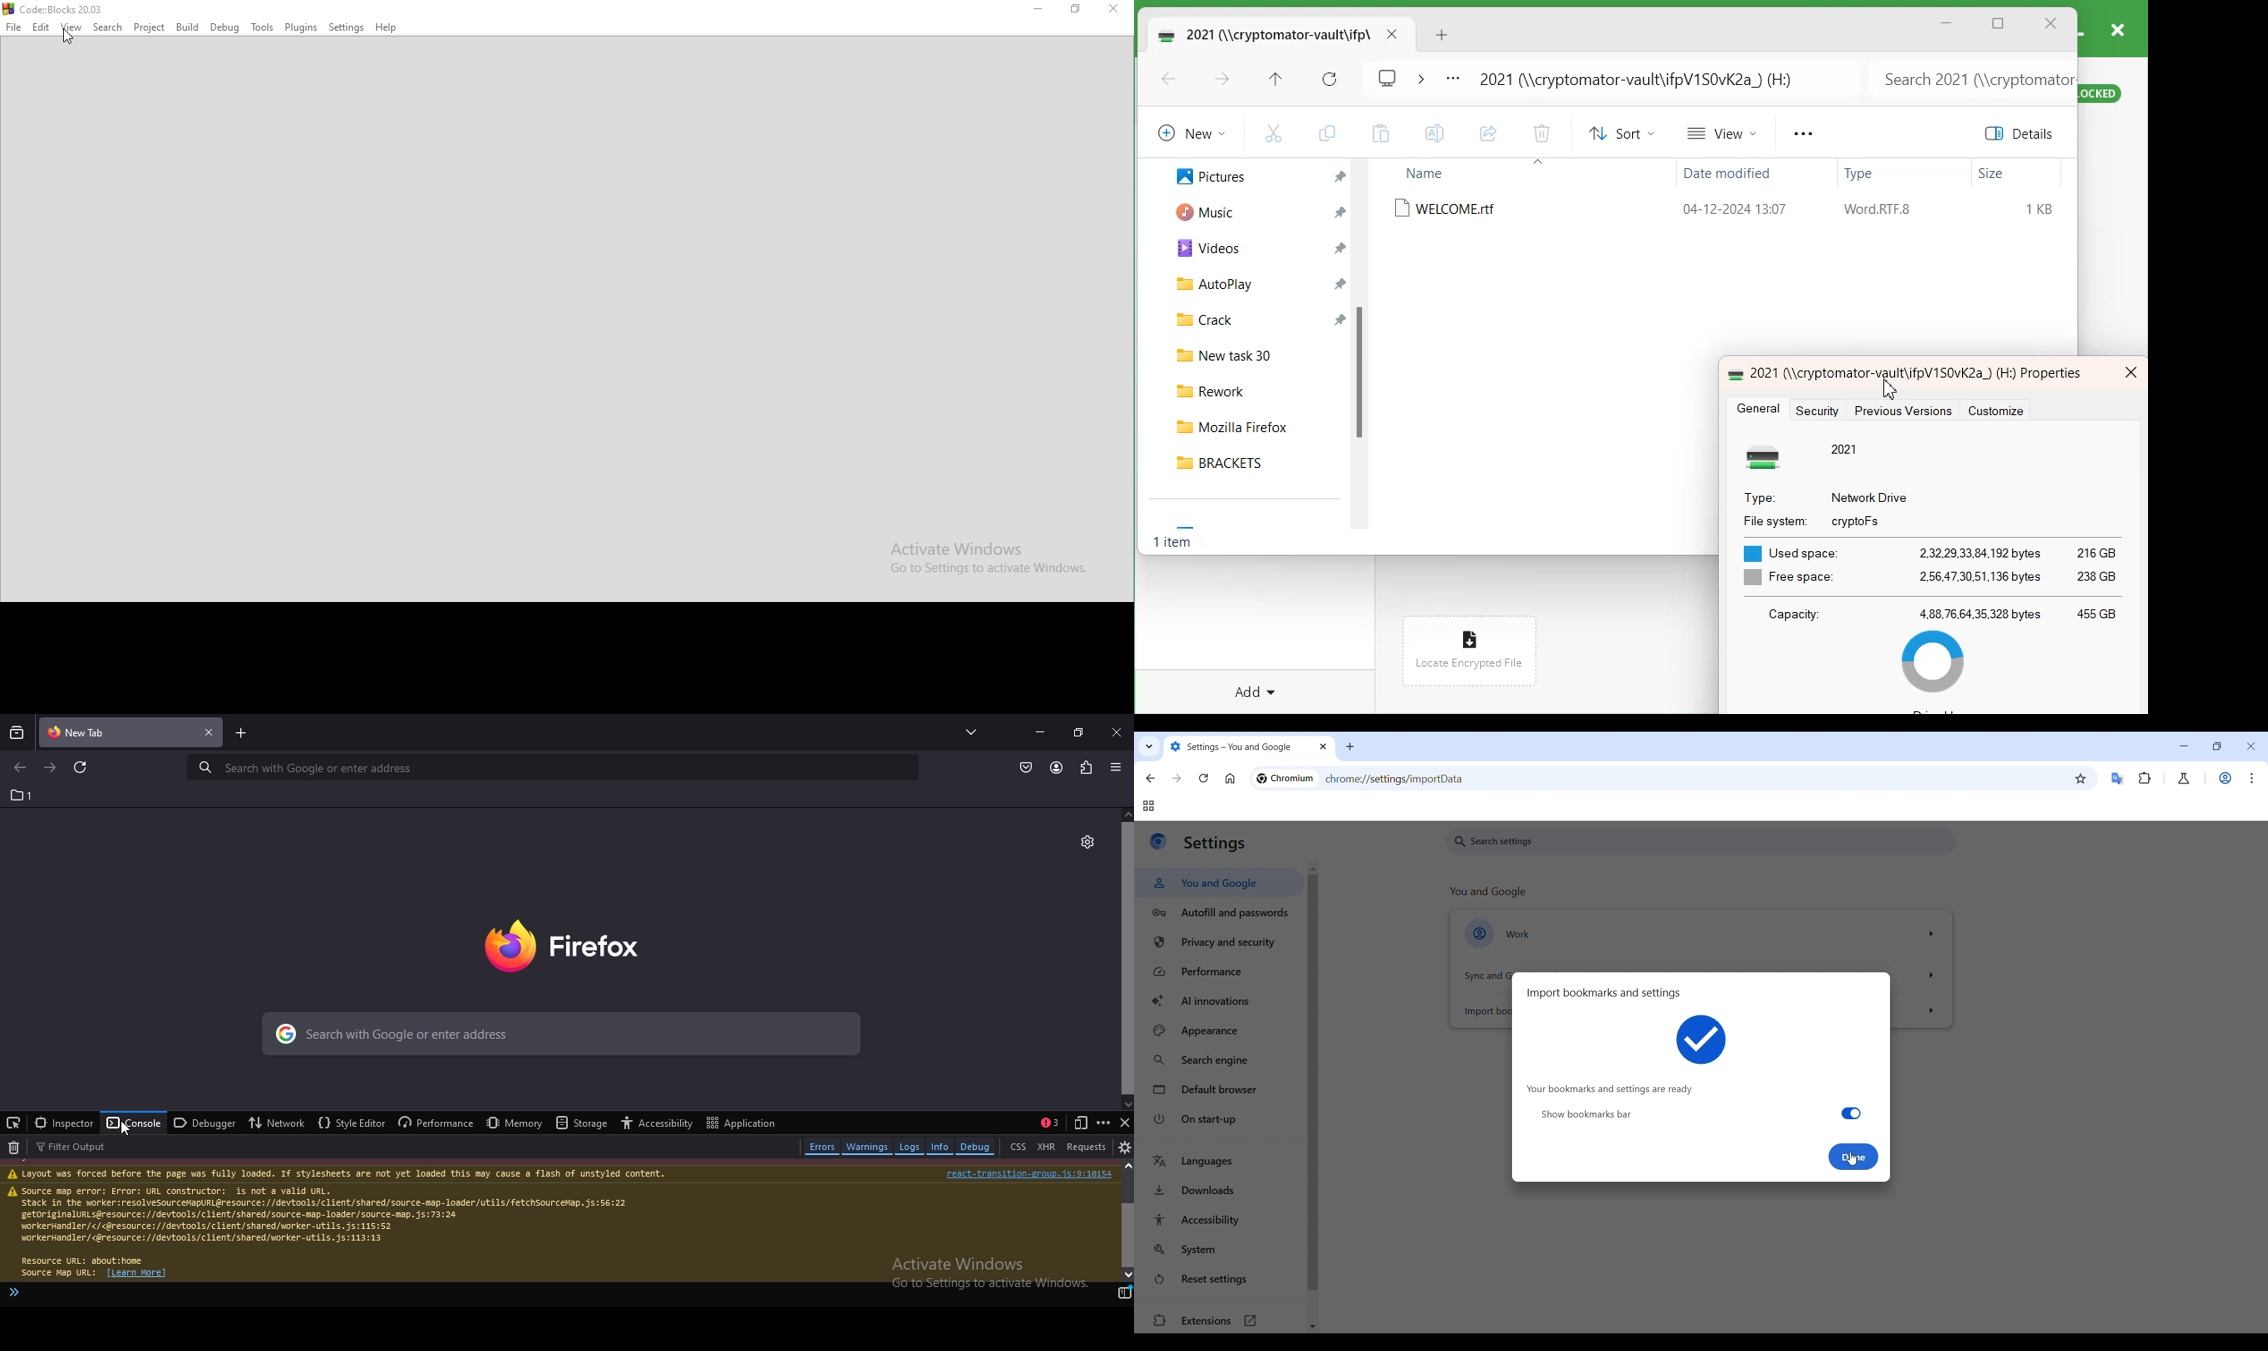 The width and height of the screenshot is (2268, 1372). I want to click on More, so click(1453, 80).